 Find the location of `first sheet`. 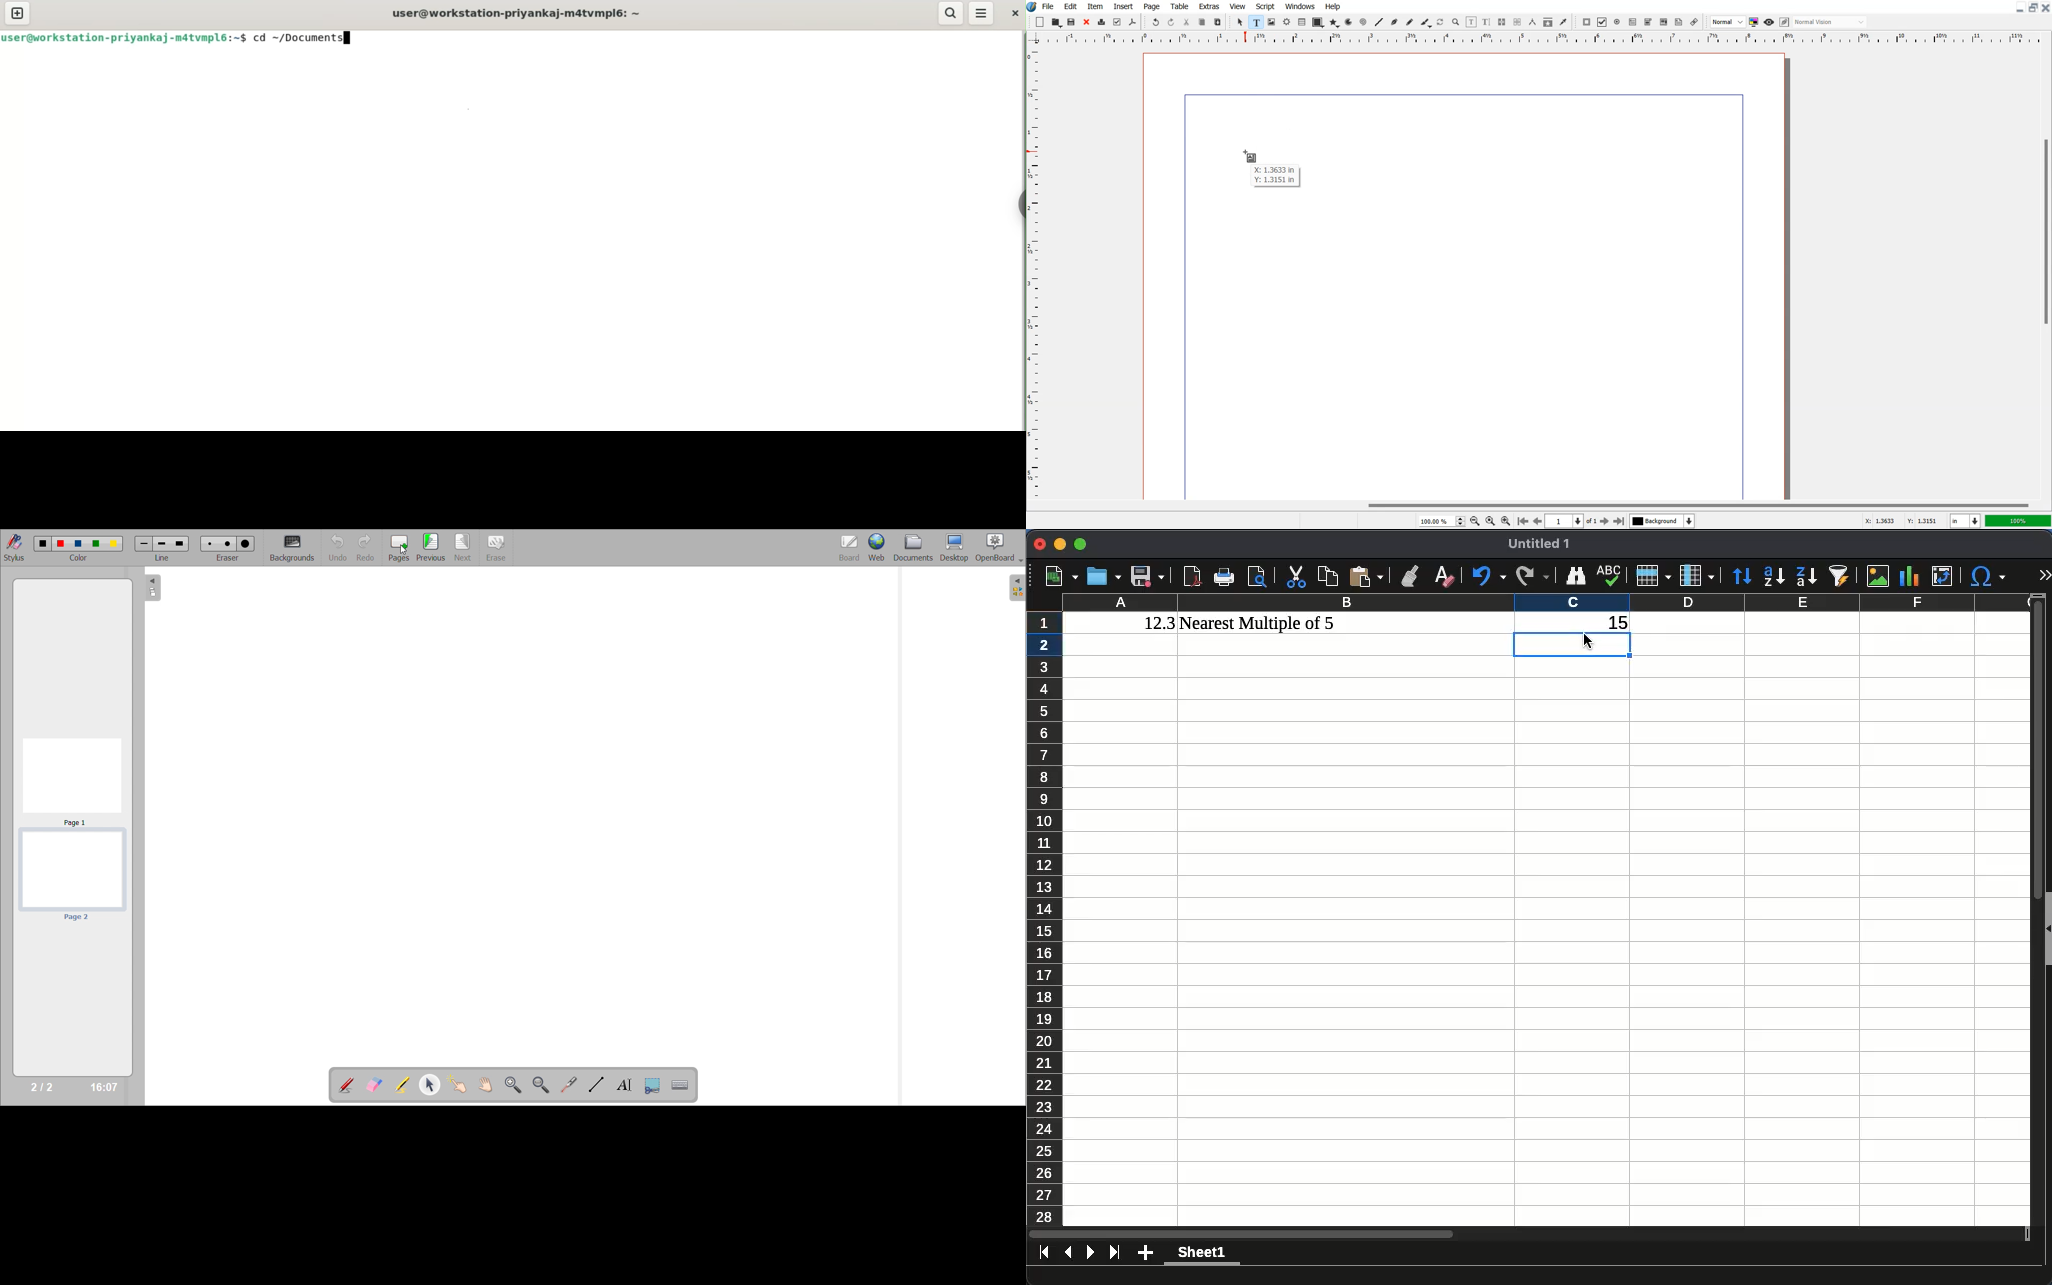

first sheet is located at coordinates (1046, 1252).